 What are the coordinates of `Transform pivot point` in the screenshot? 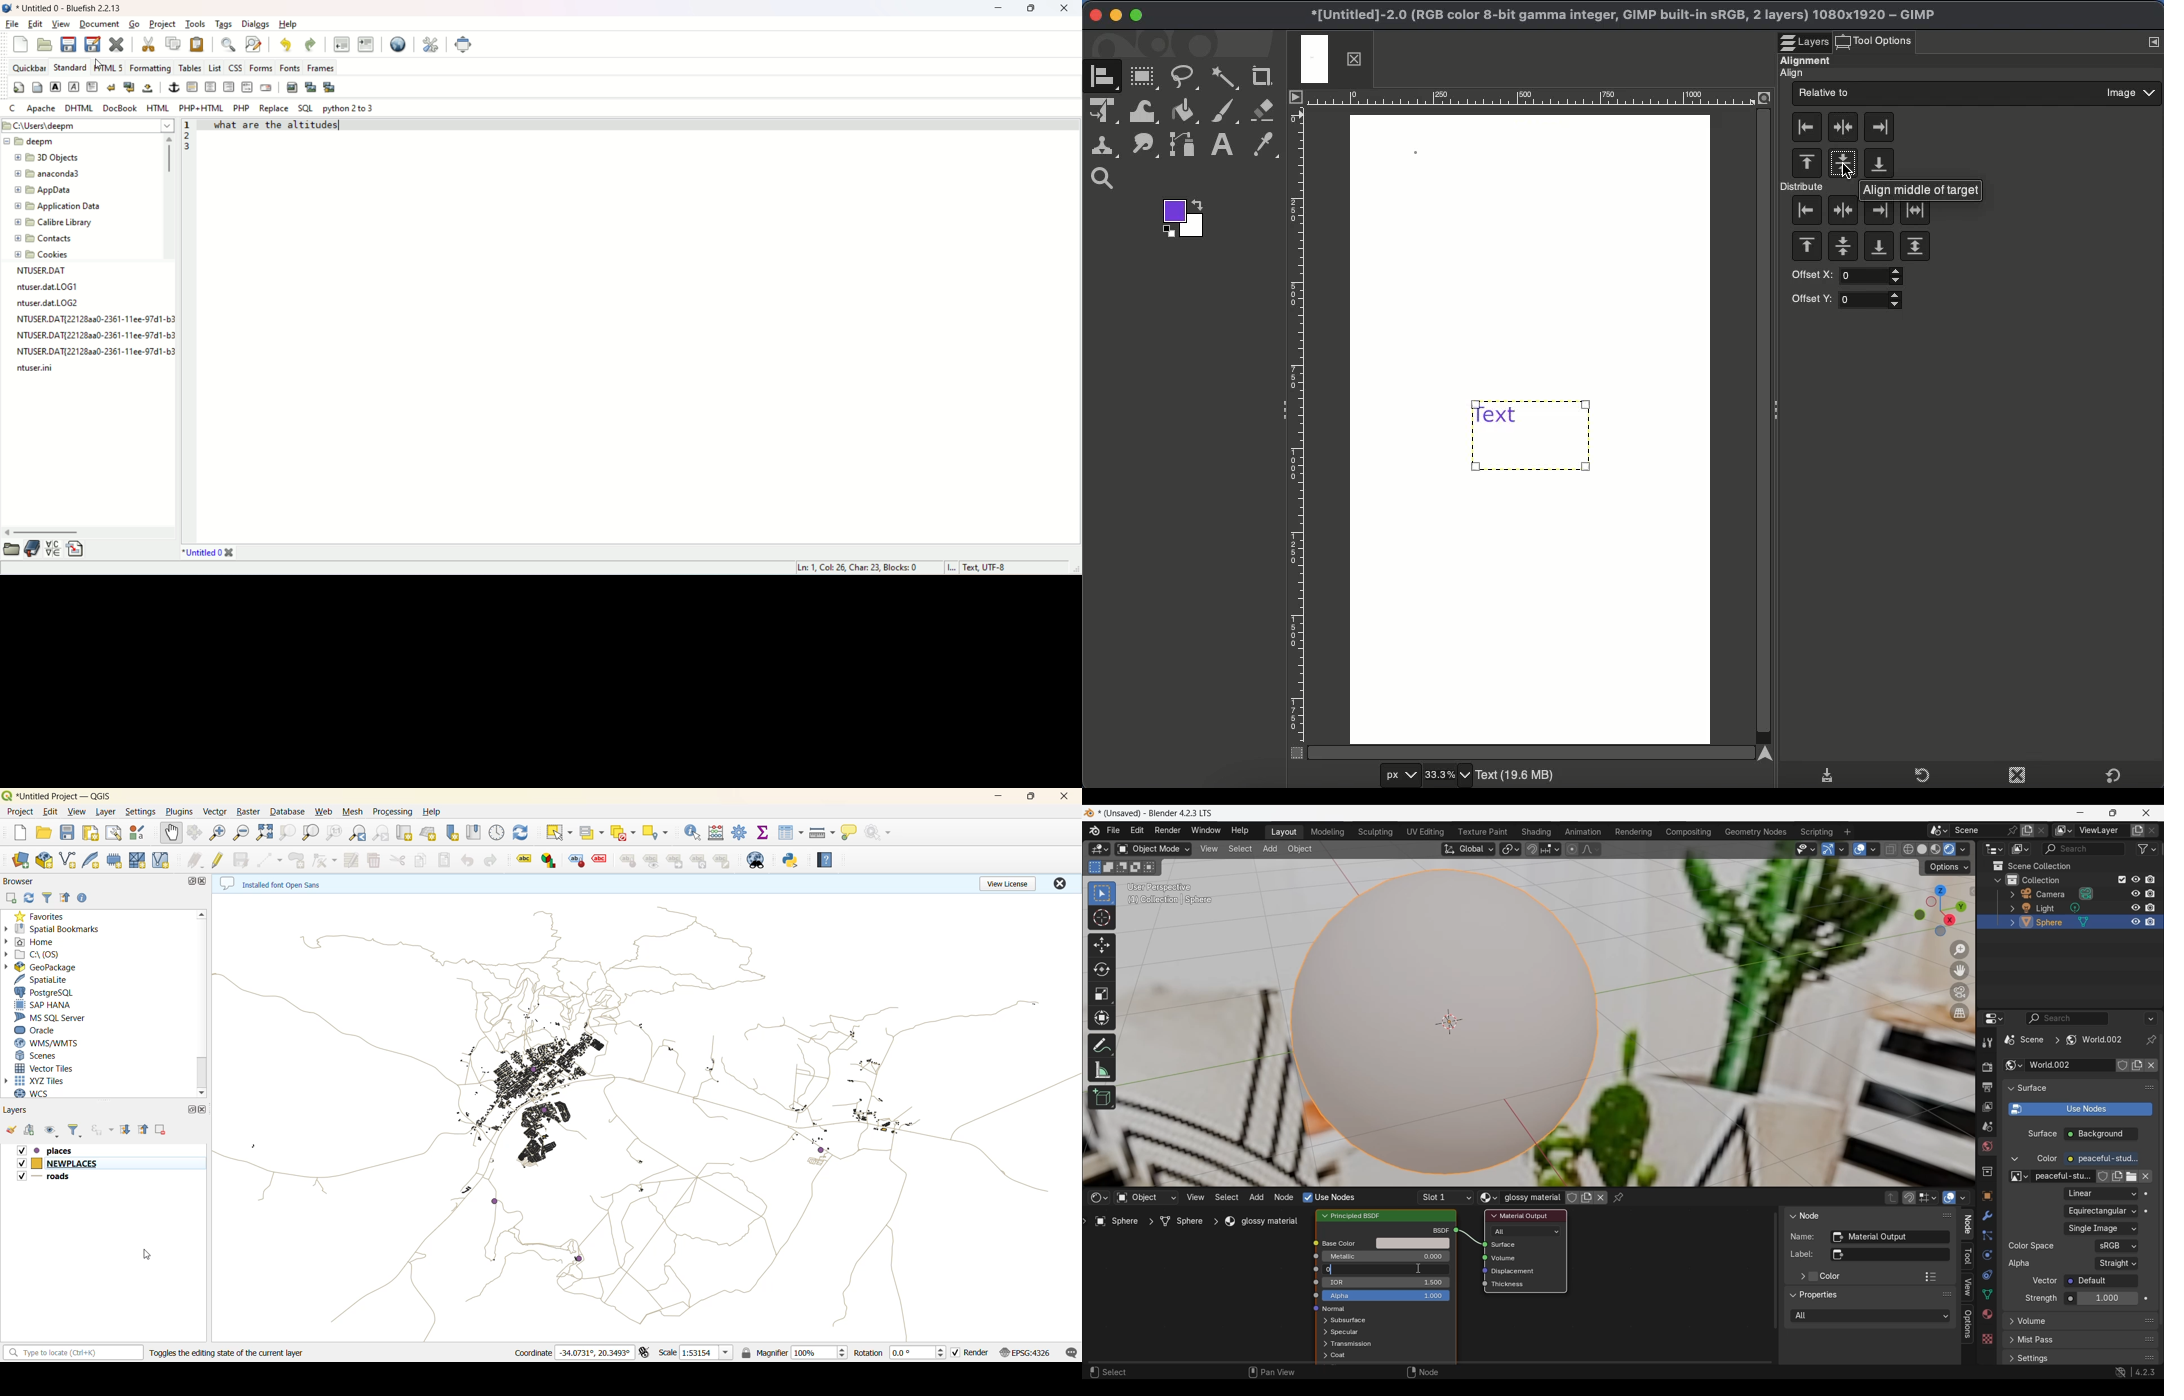 It's located at (1510, 849).